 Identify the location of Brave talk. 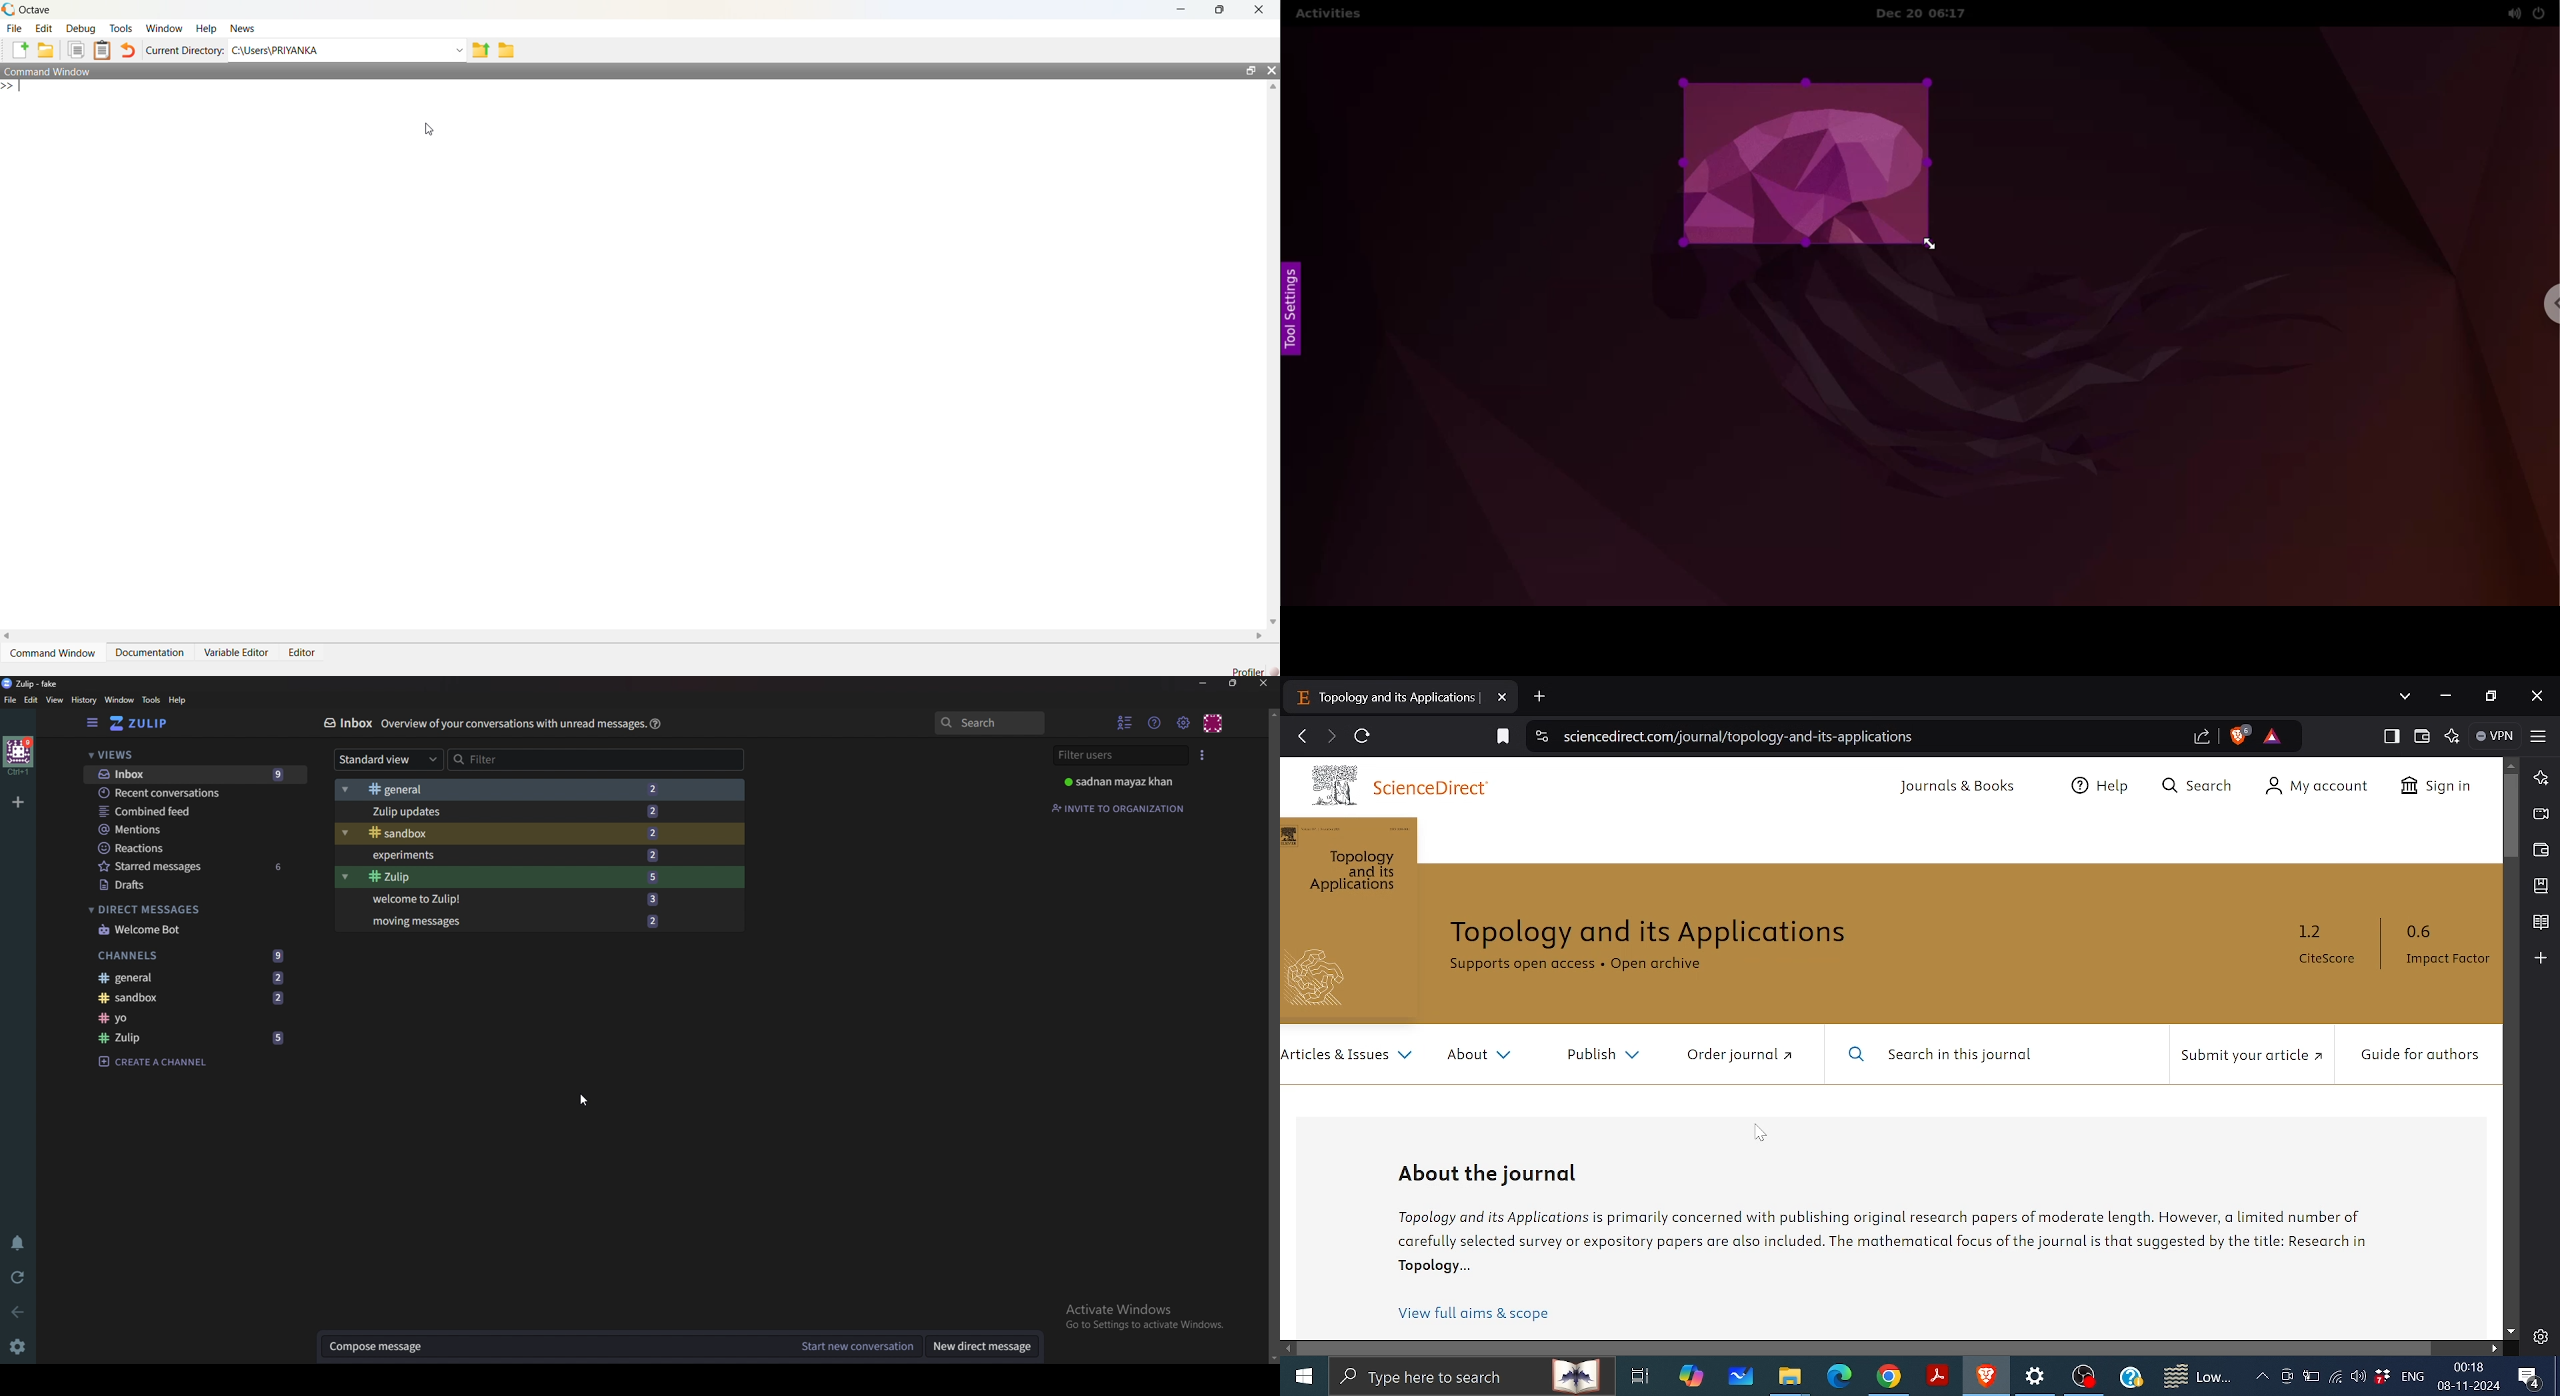
(2540, 814).